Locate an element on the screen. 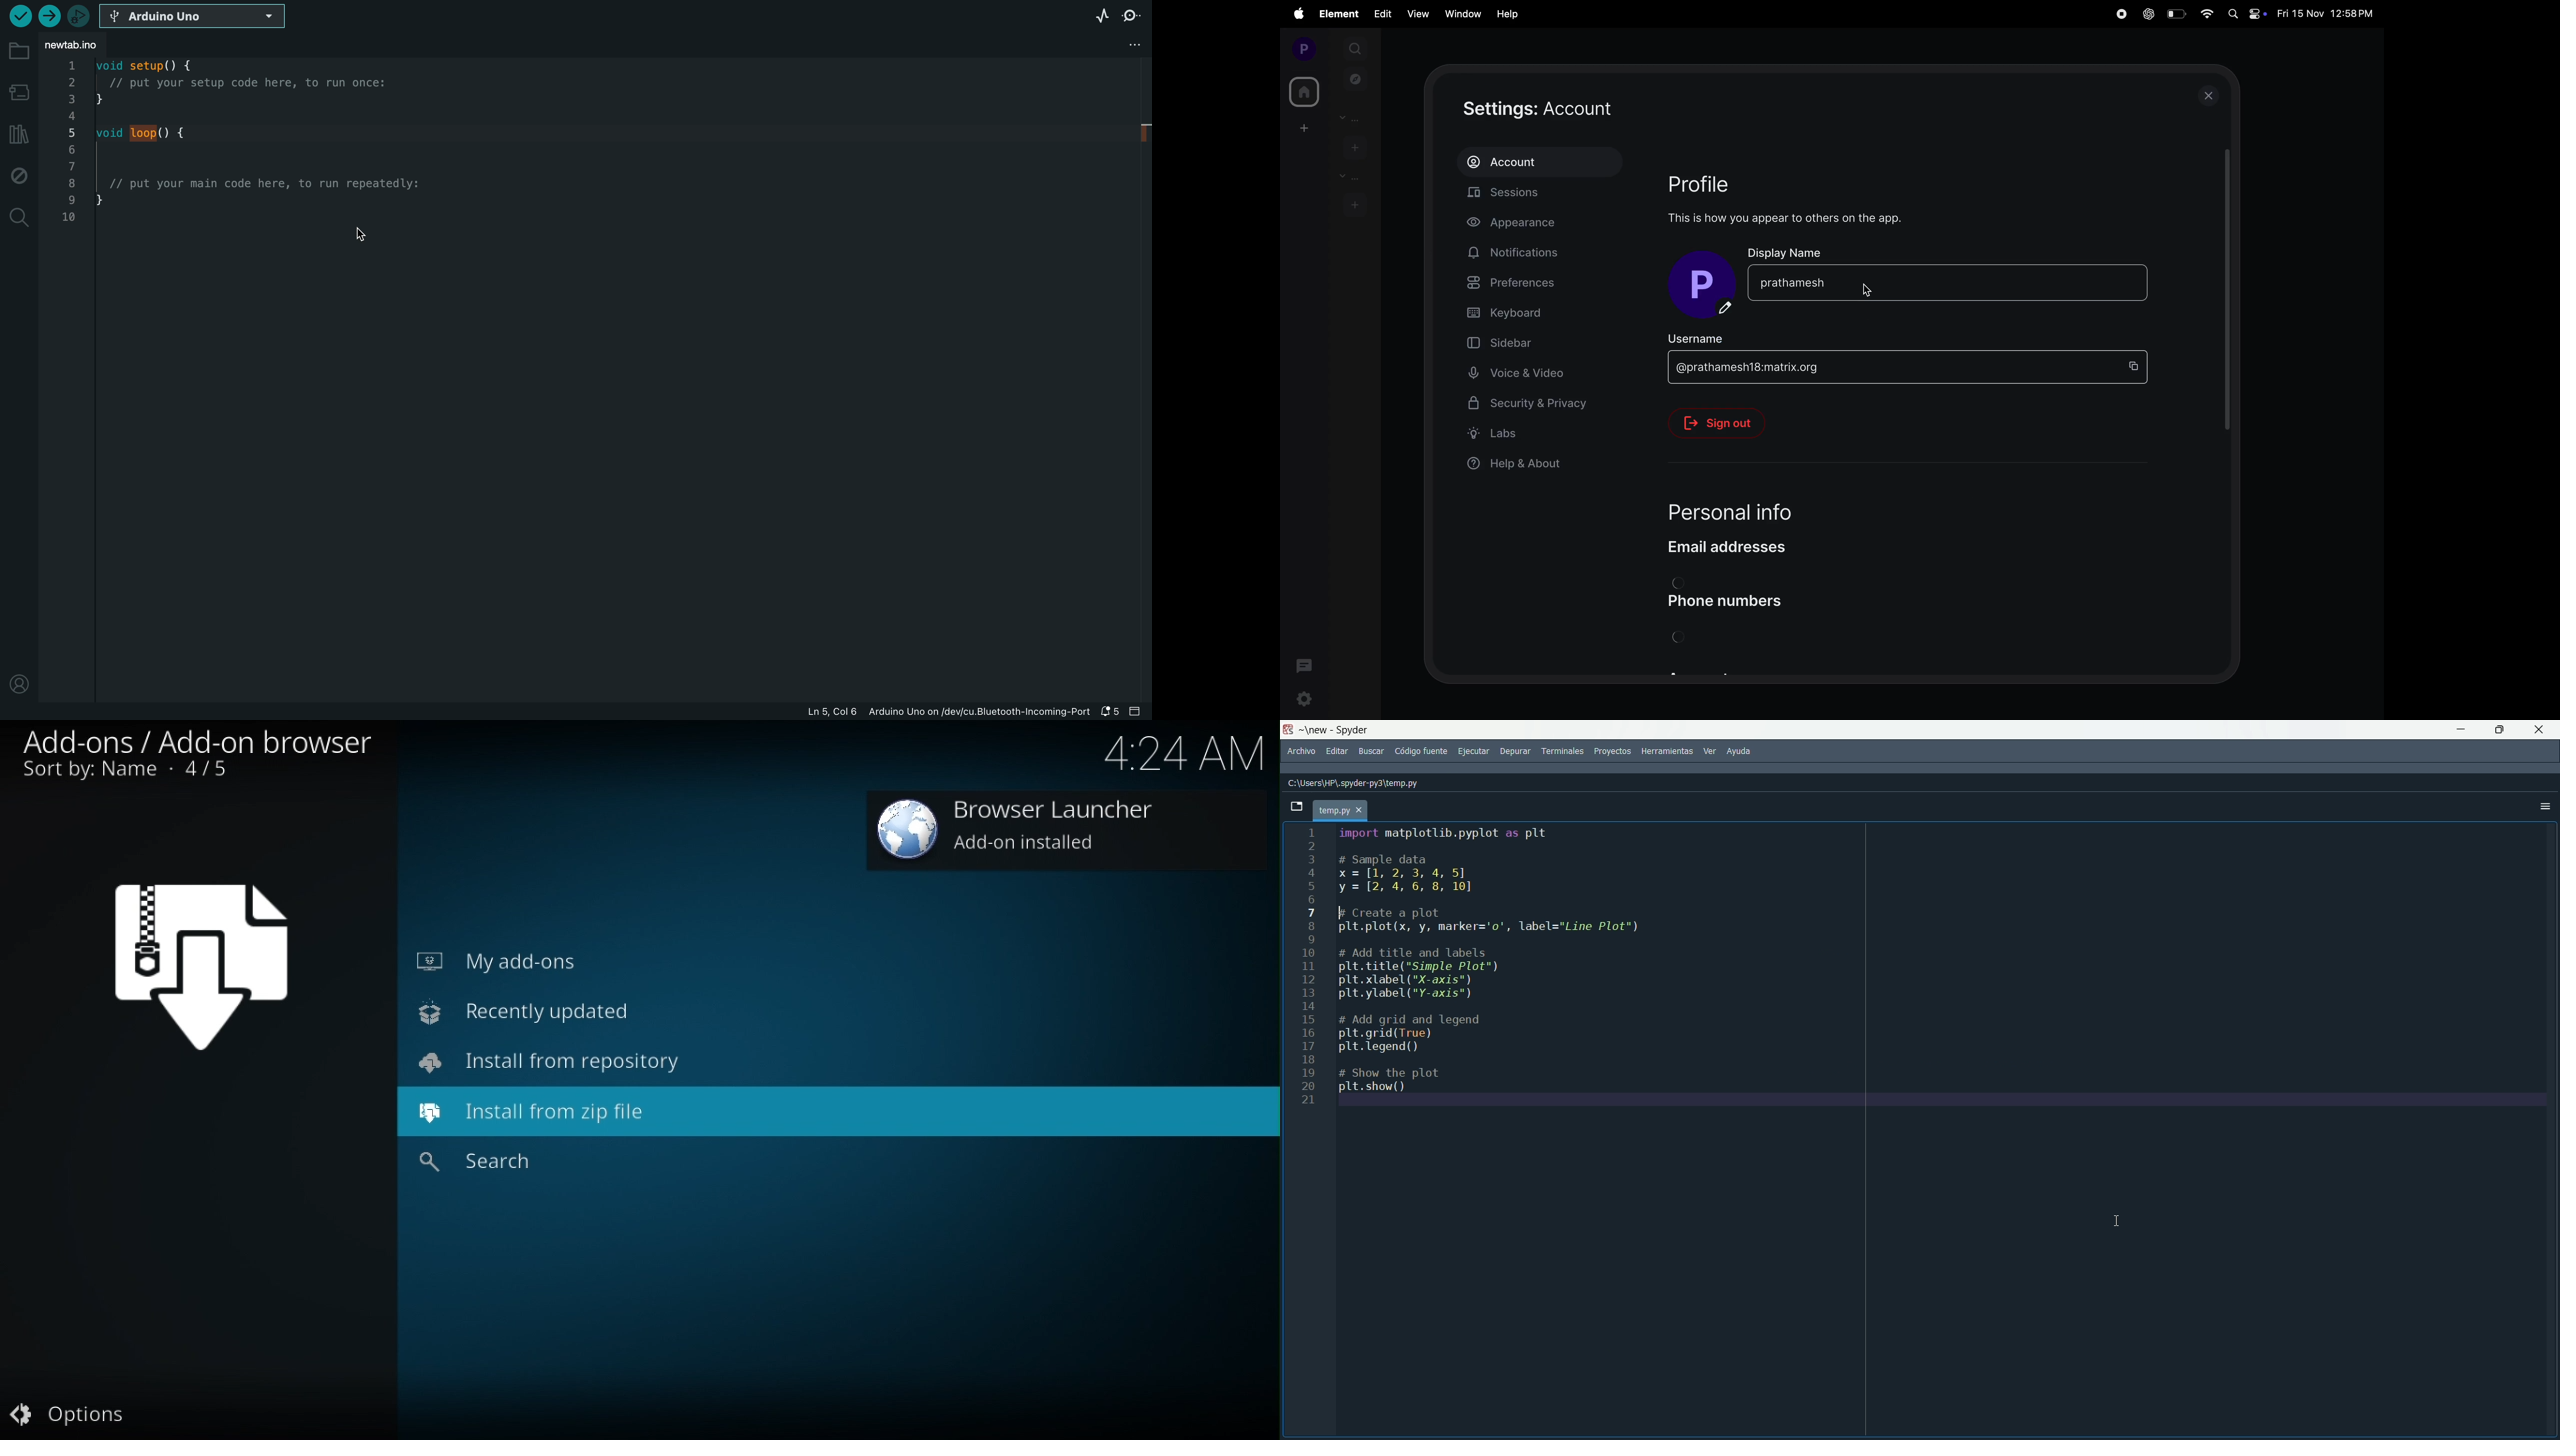  chatgpt is located at coordinates (2147, 14).